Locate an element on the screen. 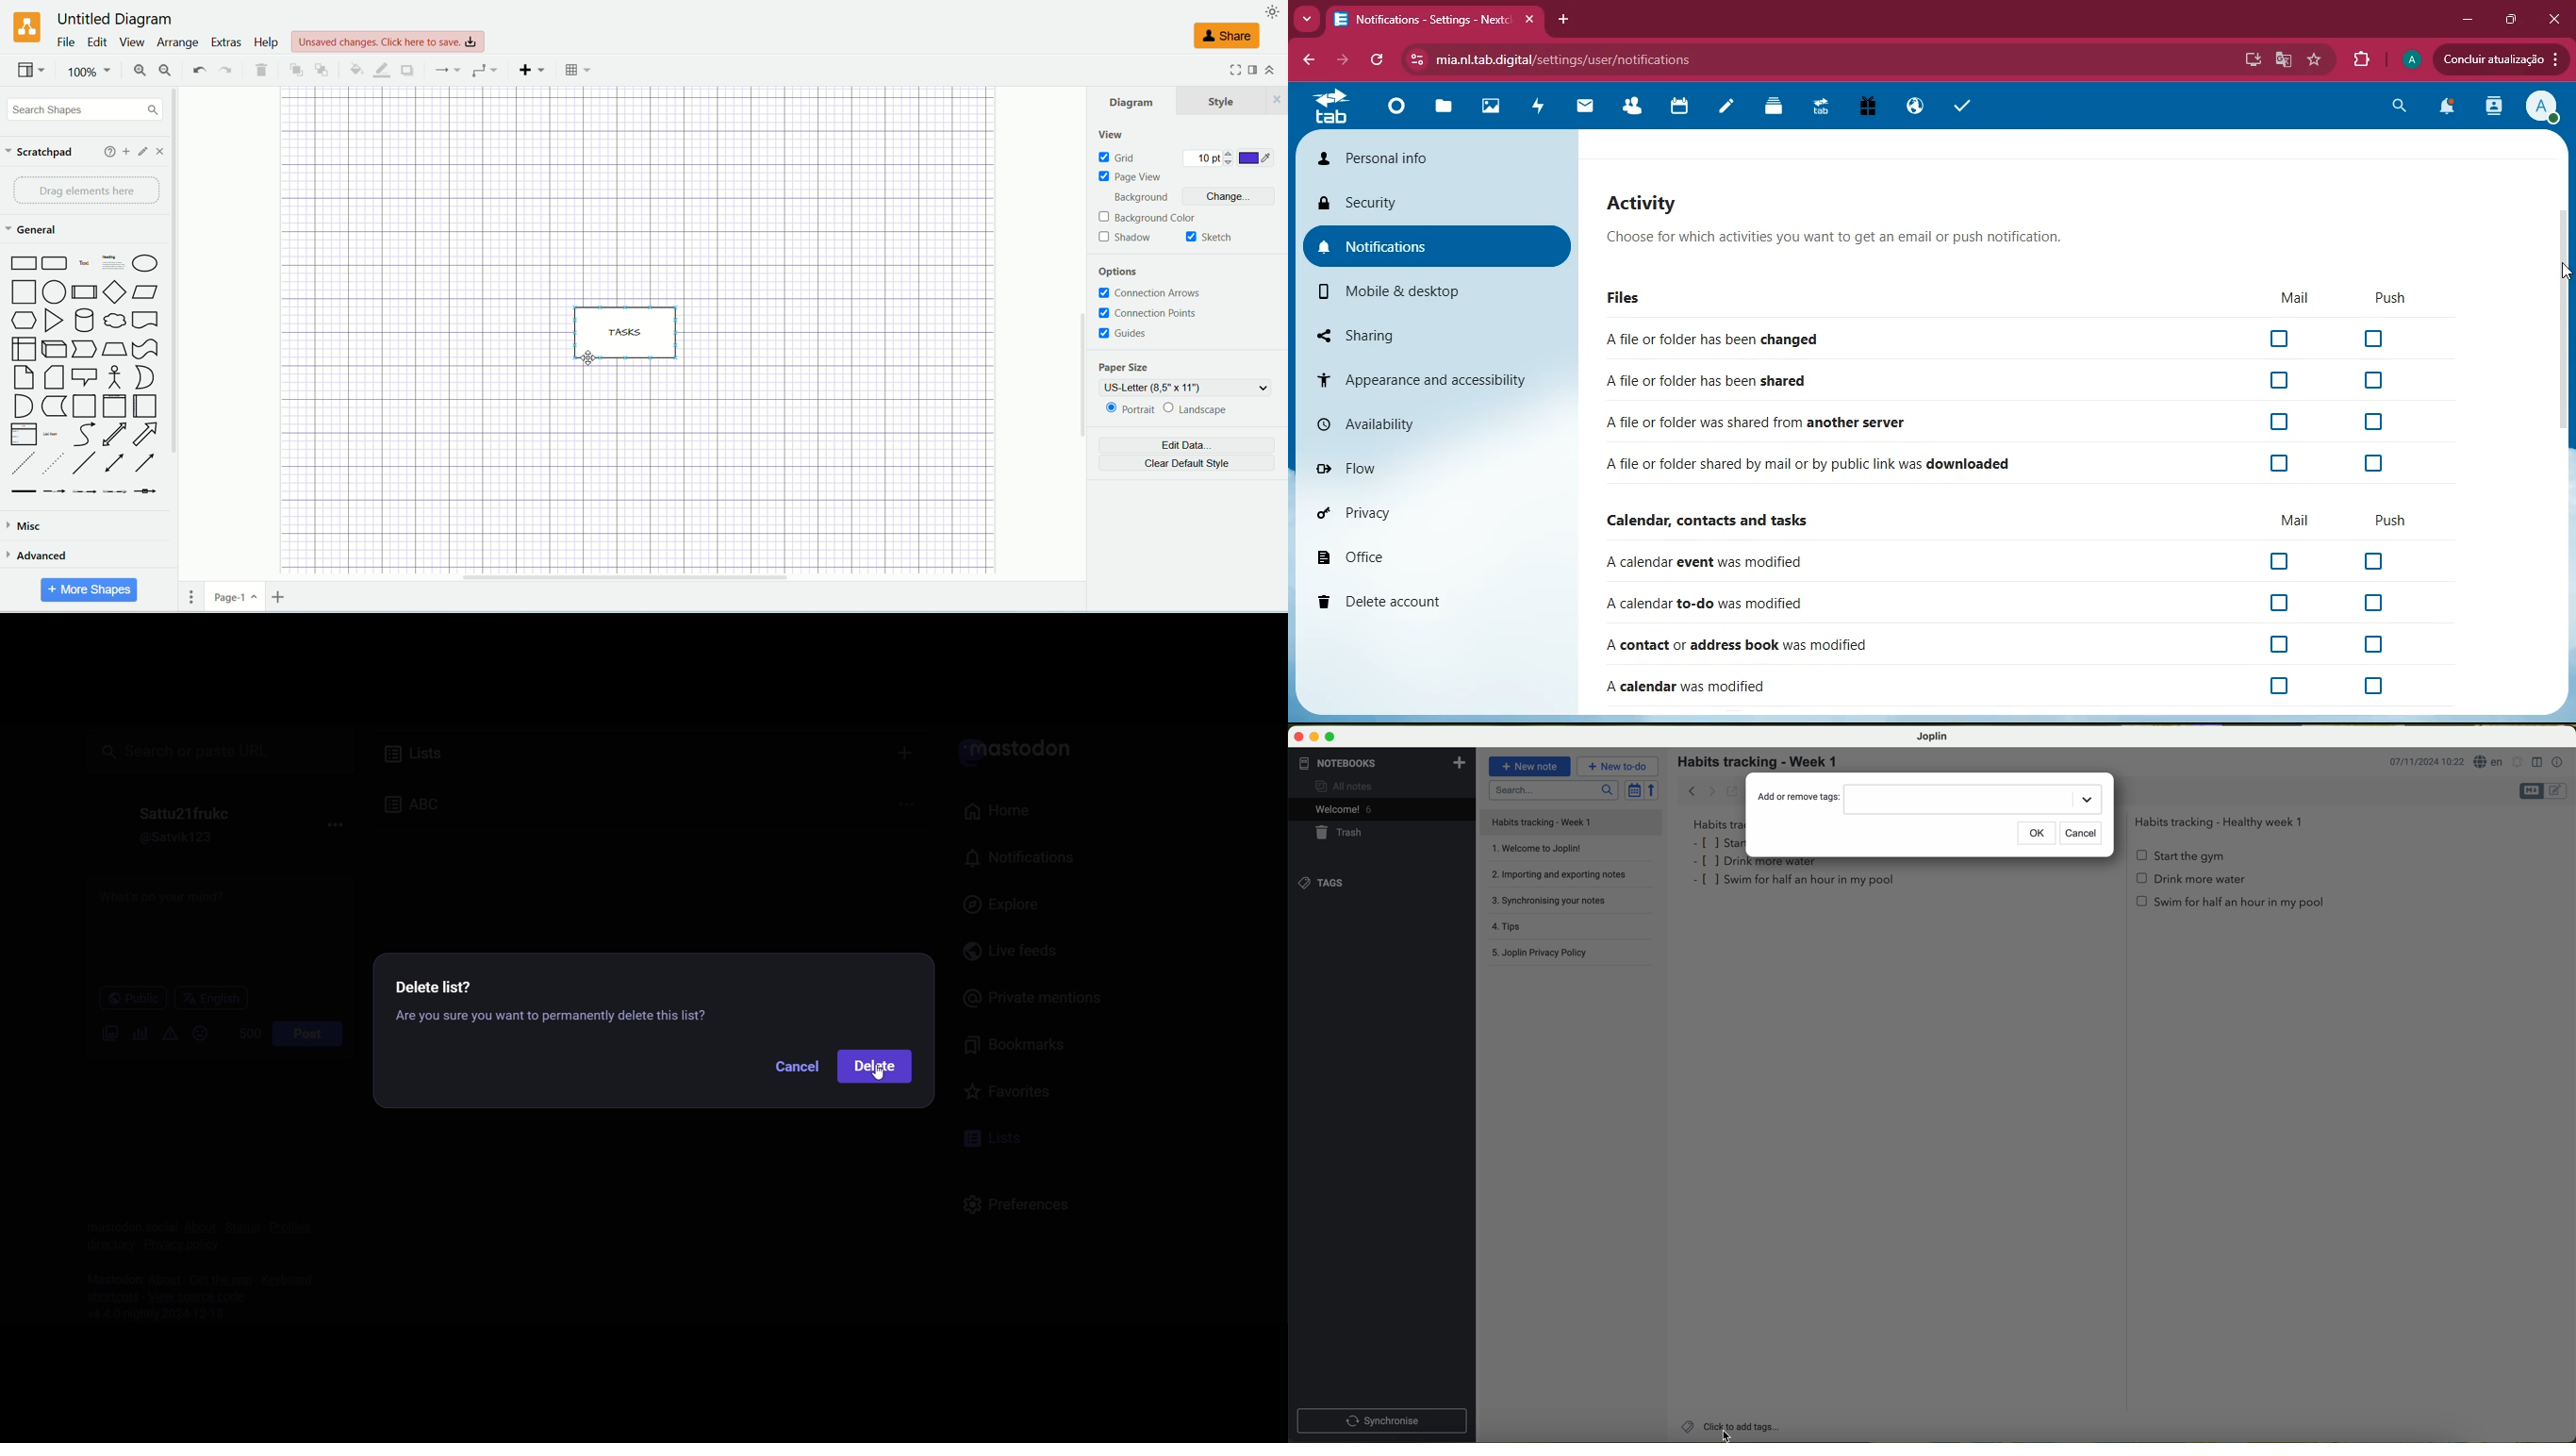 Image resolution: width=2576 pixels, height=1456 pixels. Activity is located at coordinates (1837, 200).